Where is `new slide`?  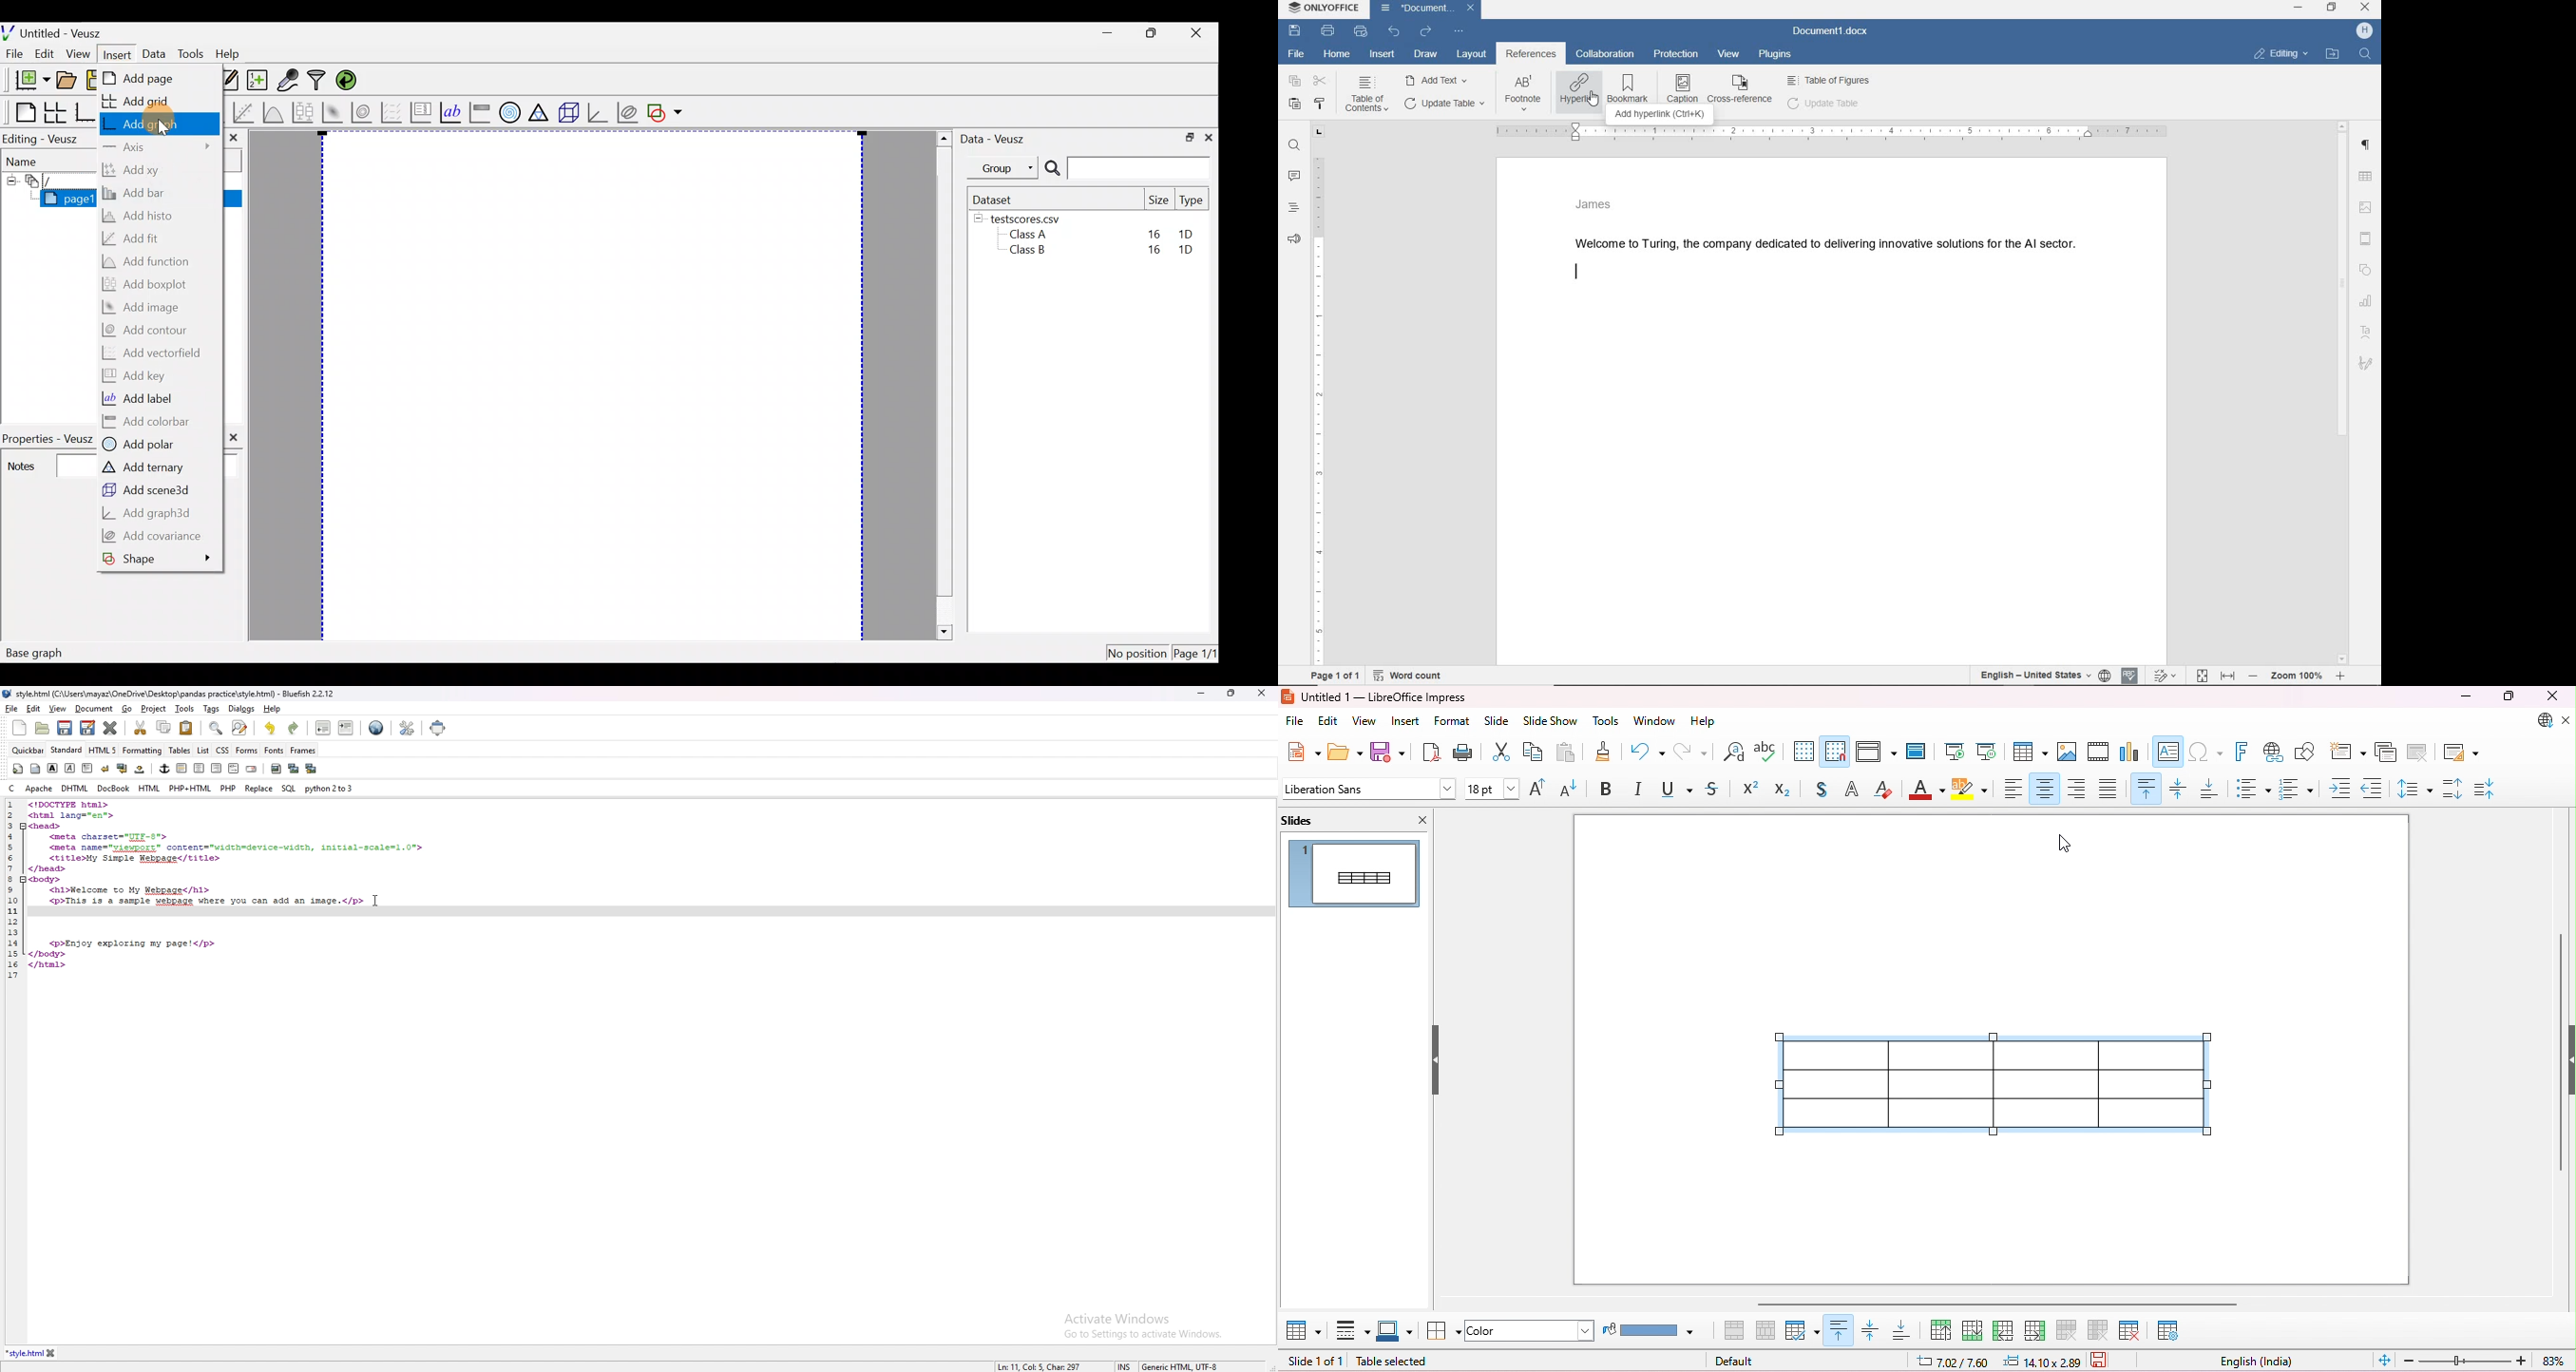 new slide is located at coordinates (2349, 750).